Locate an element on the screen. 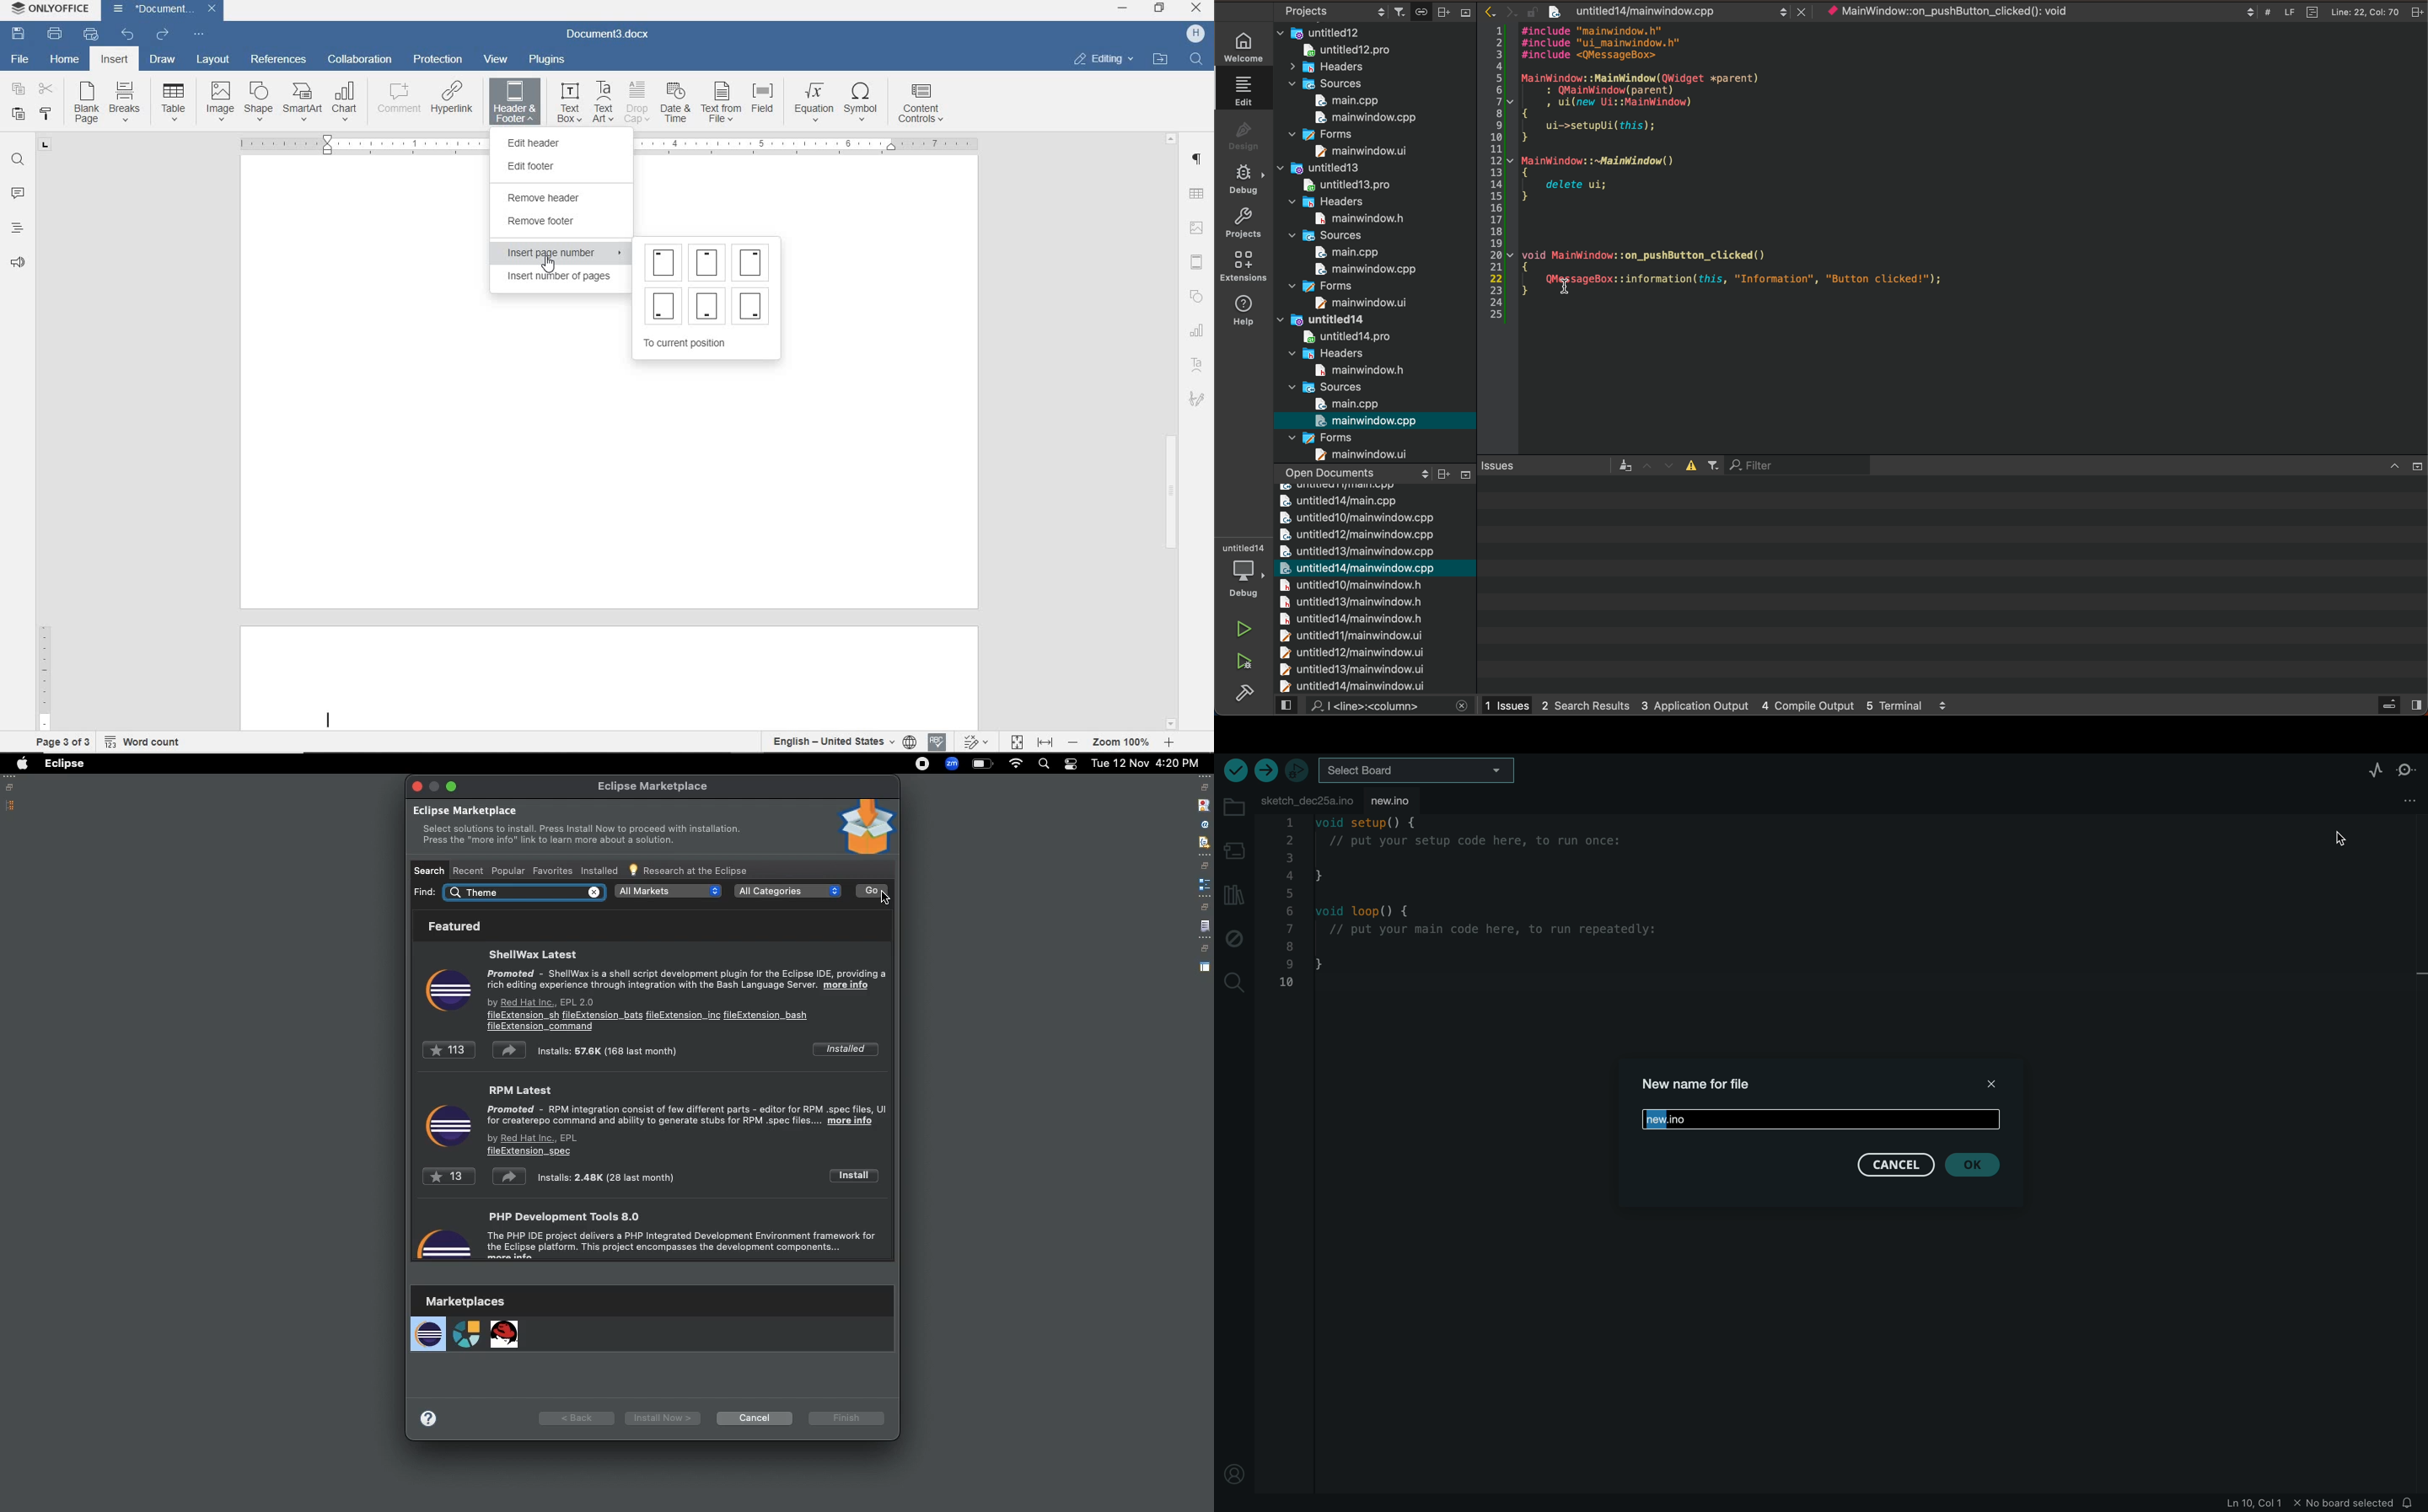 This screenshot has height=1512, width=2436. WELCOME is located at coordinates (1245, 49).